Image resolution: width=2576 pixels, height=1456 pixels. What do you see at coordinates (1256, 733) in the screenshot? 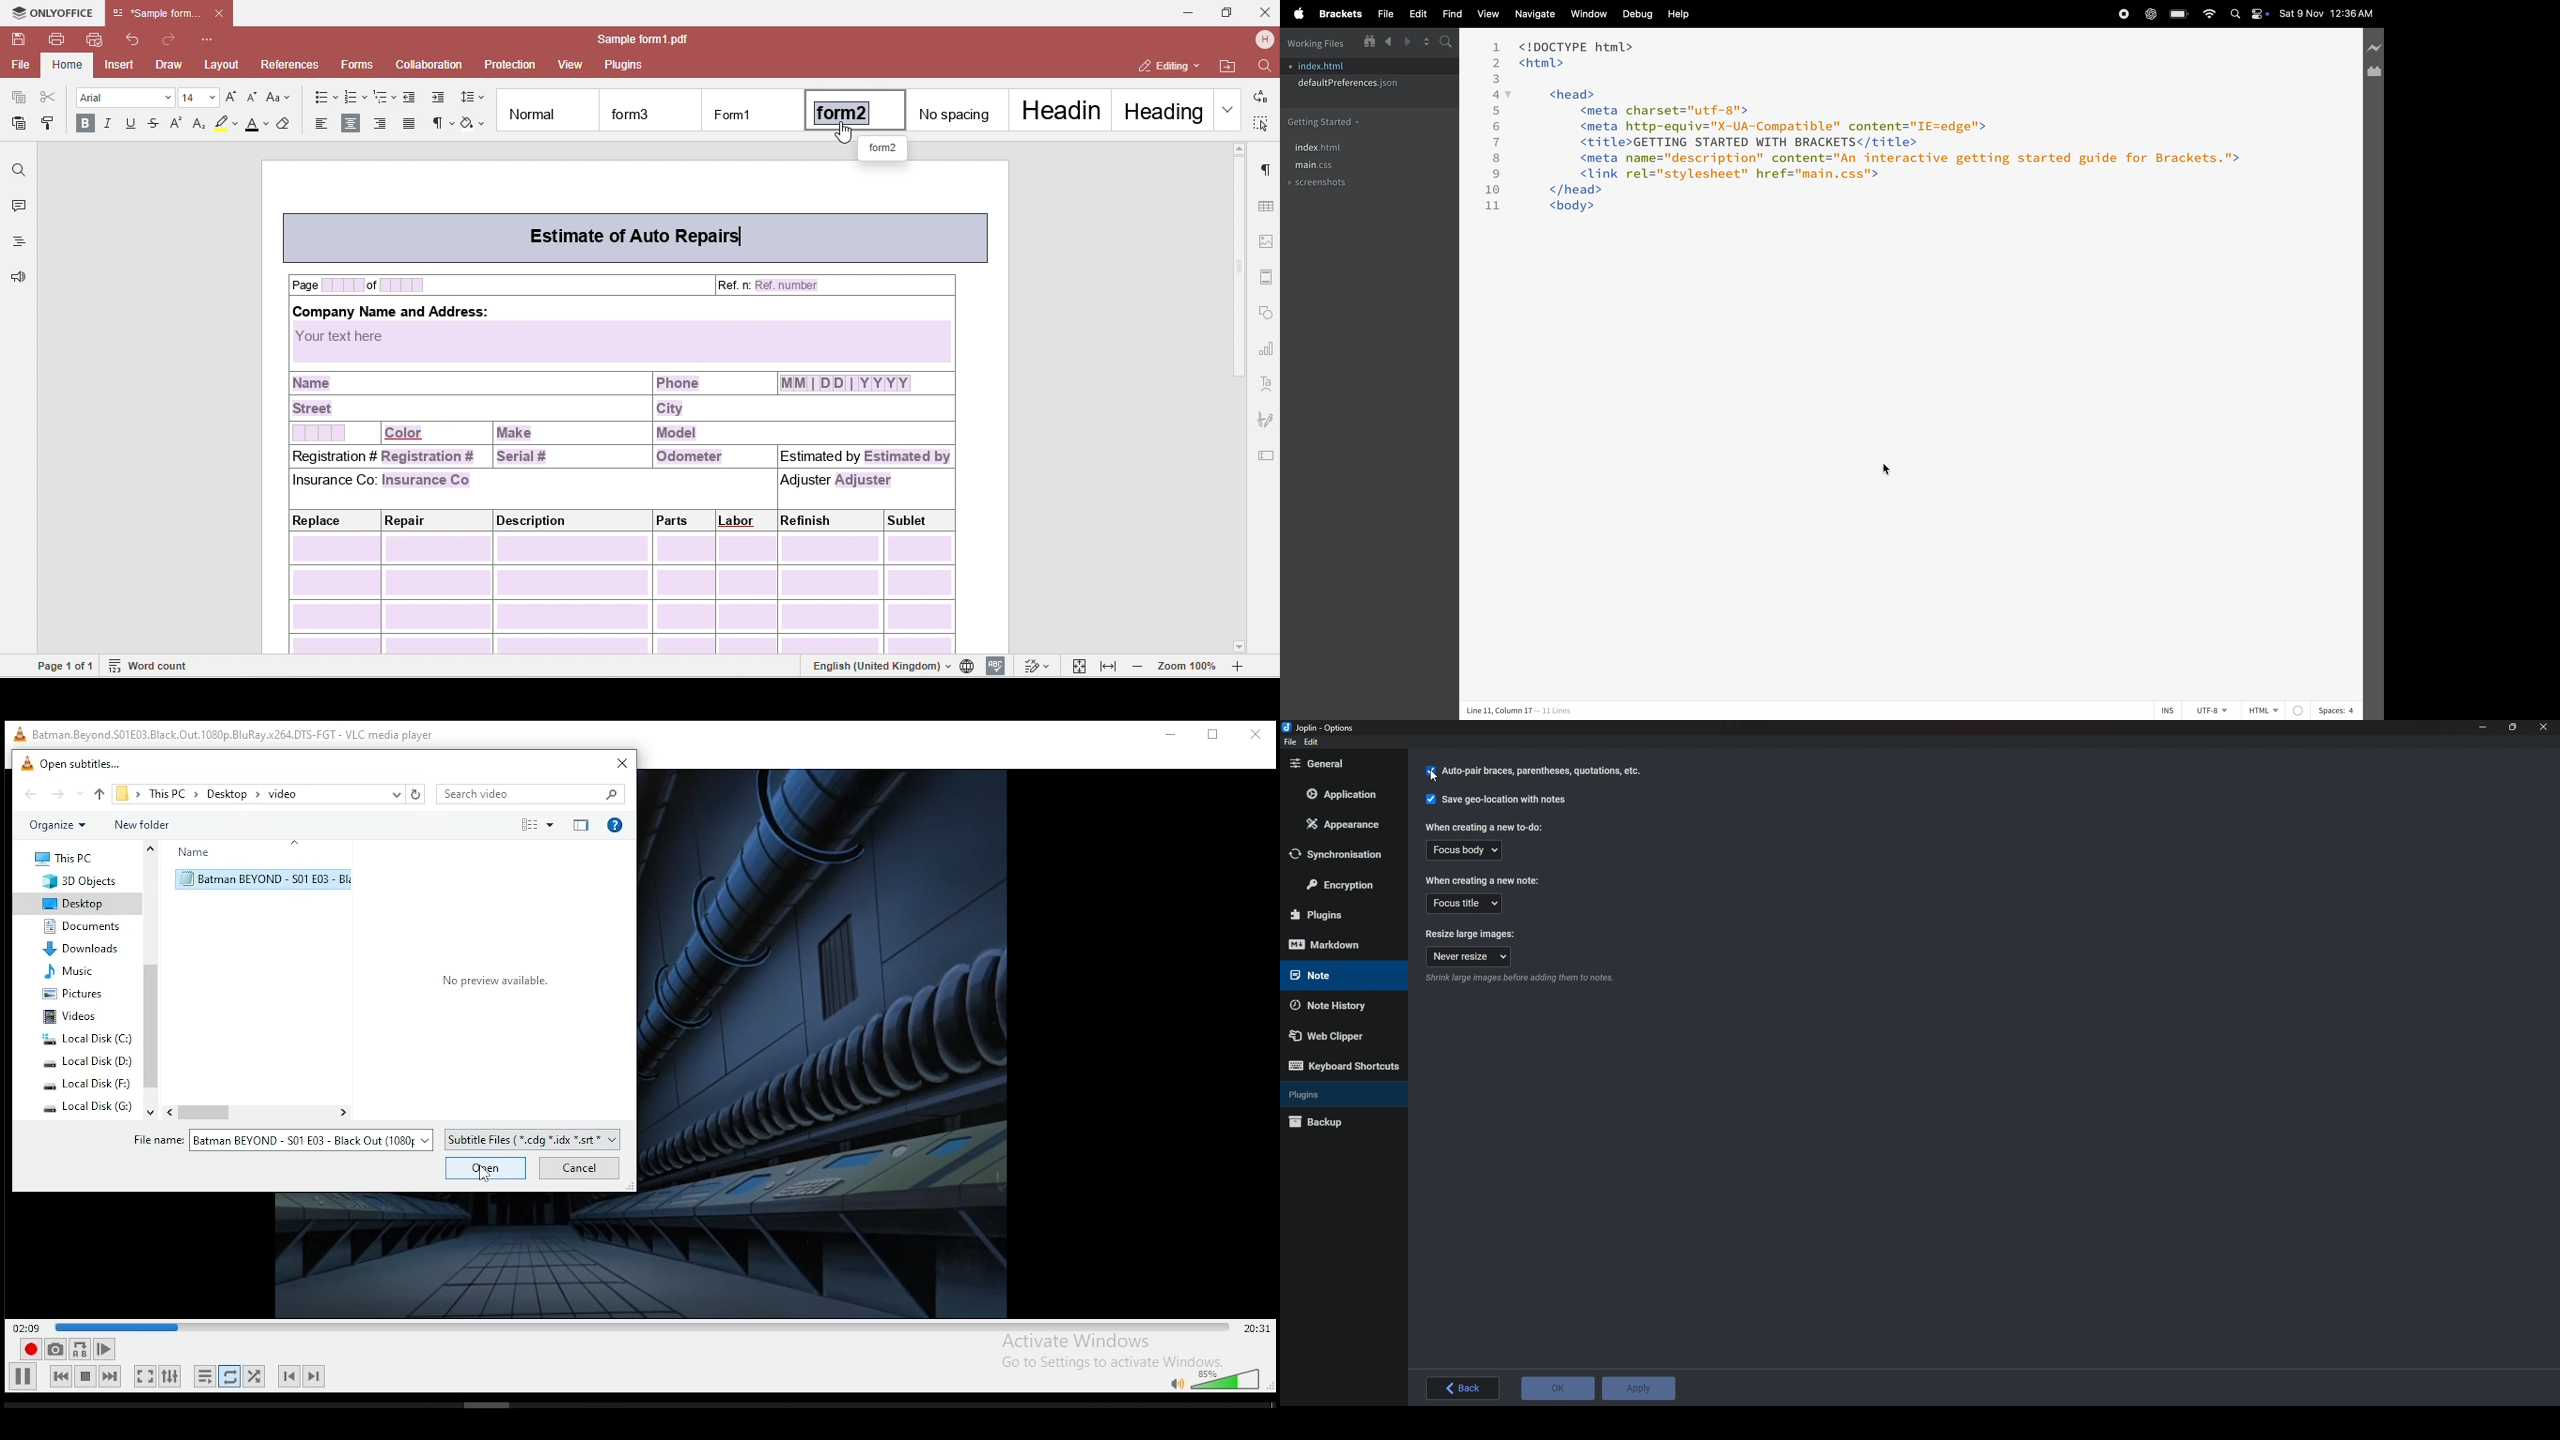
I see `close window` at bounding box center [1256, 733].